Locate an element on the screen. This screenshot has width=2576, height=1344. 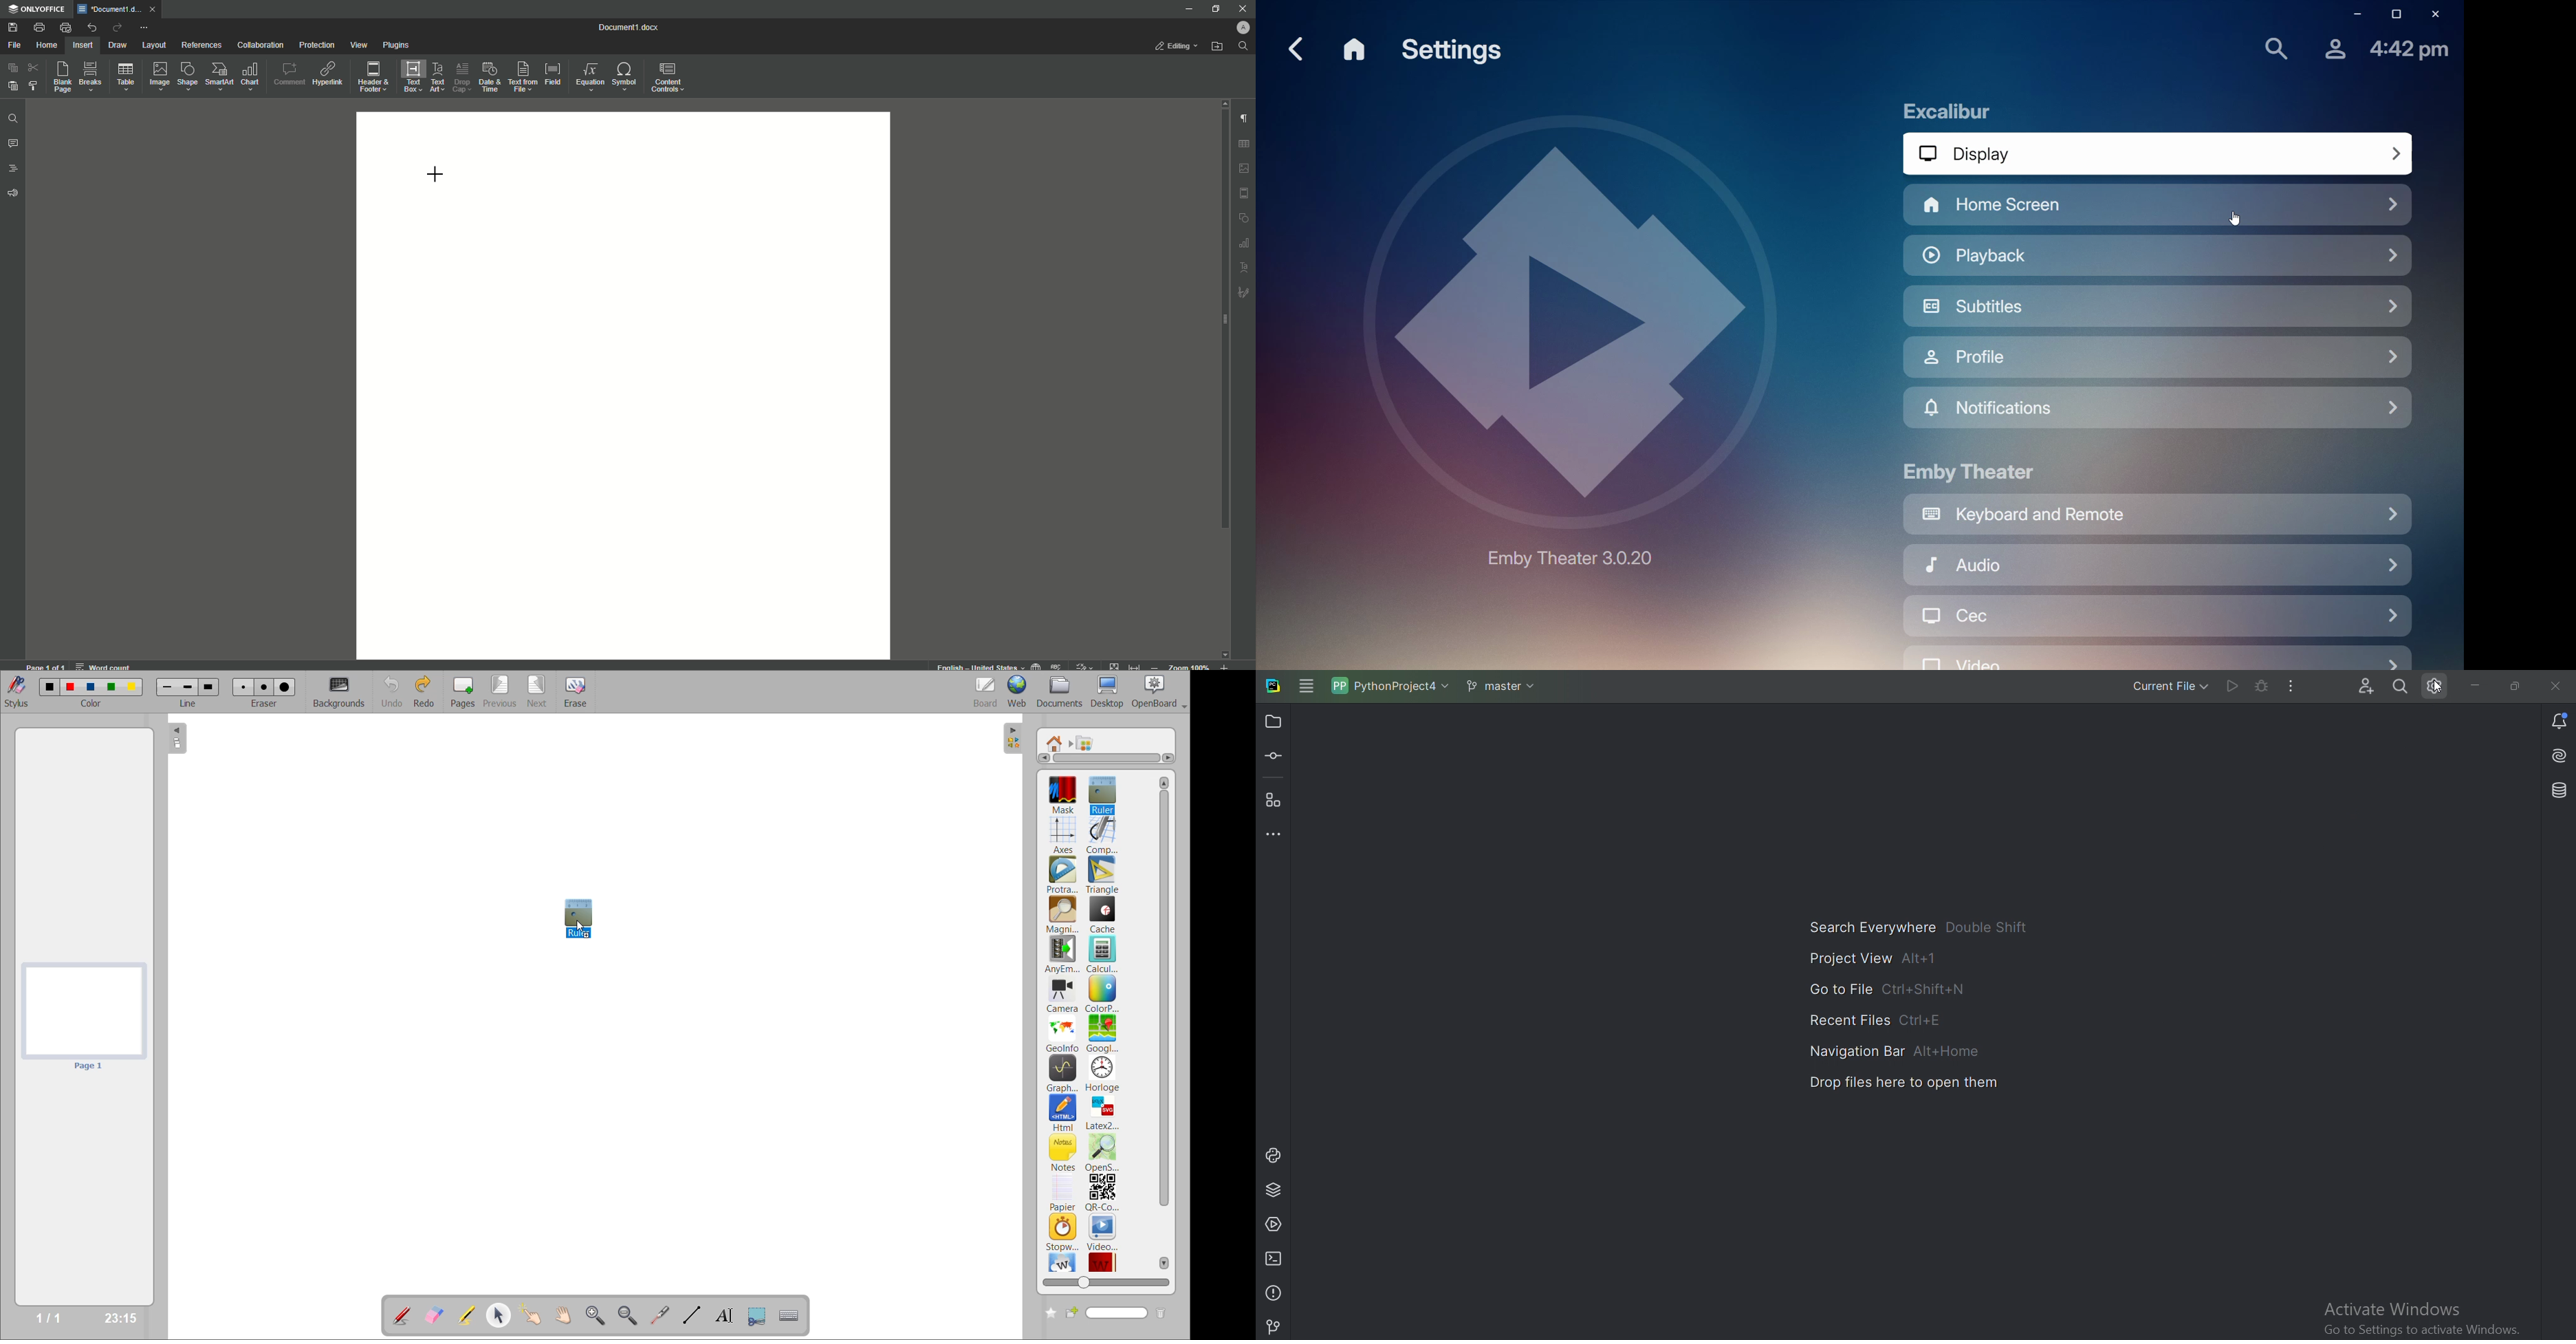
Content Controls is located at coordinates (670, 79).